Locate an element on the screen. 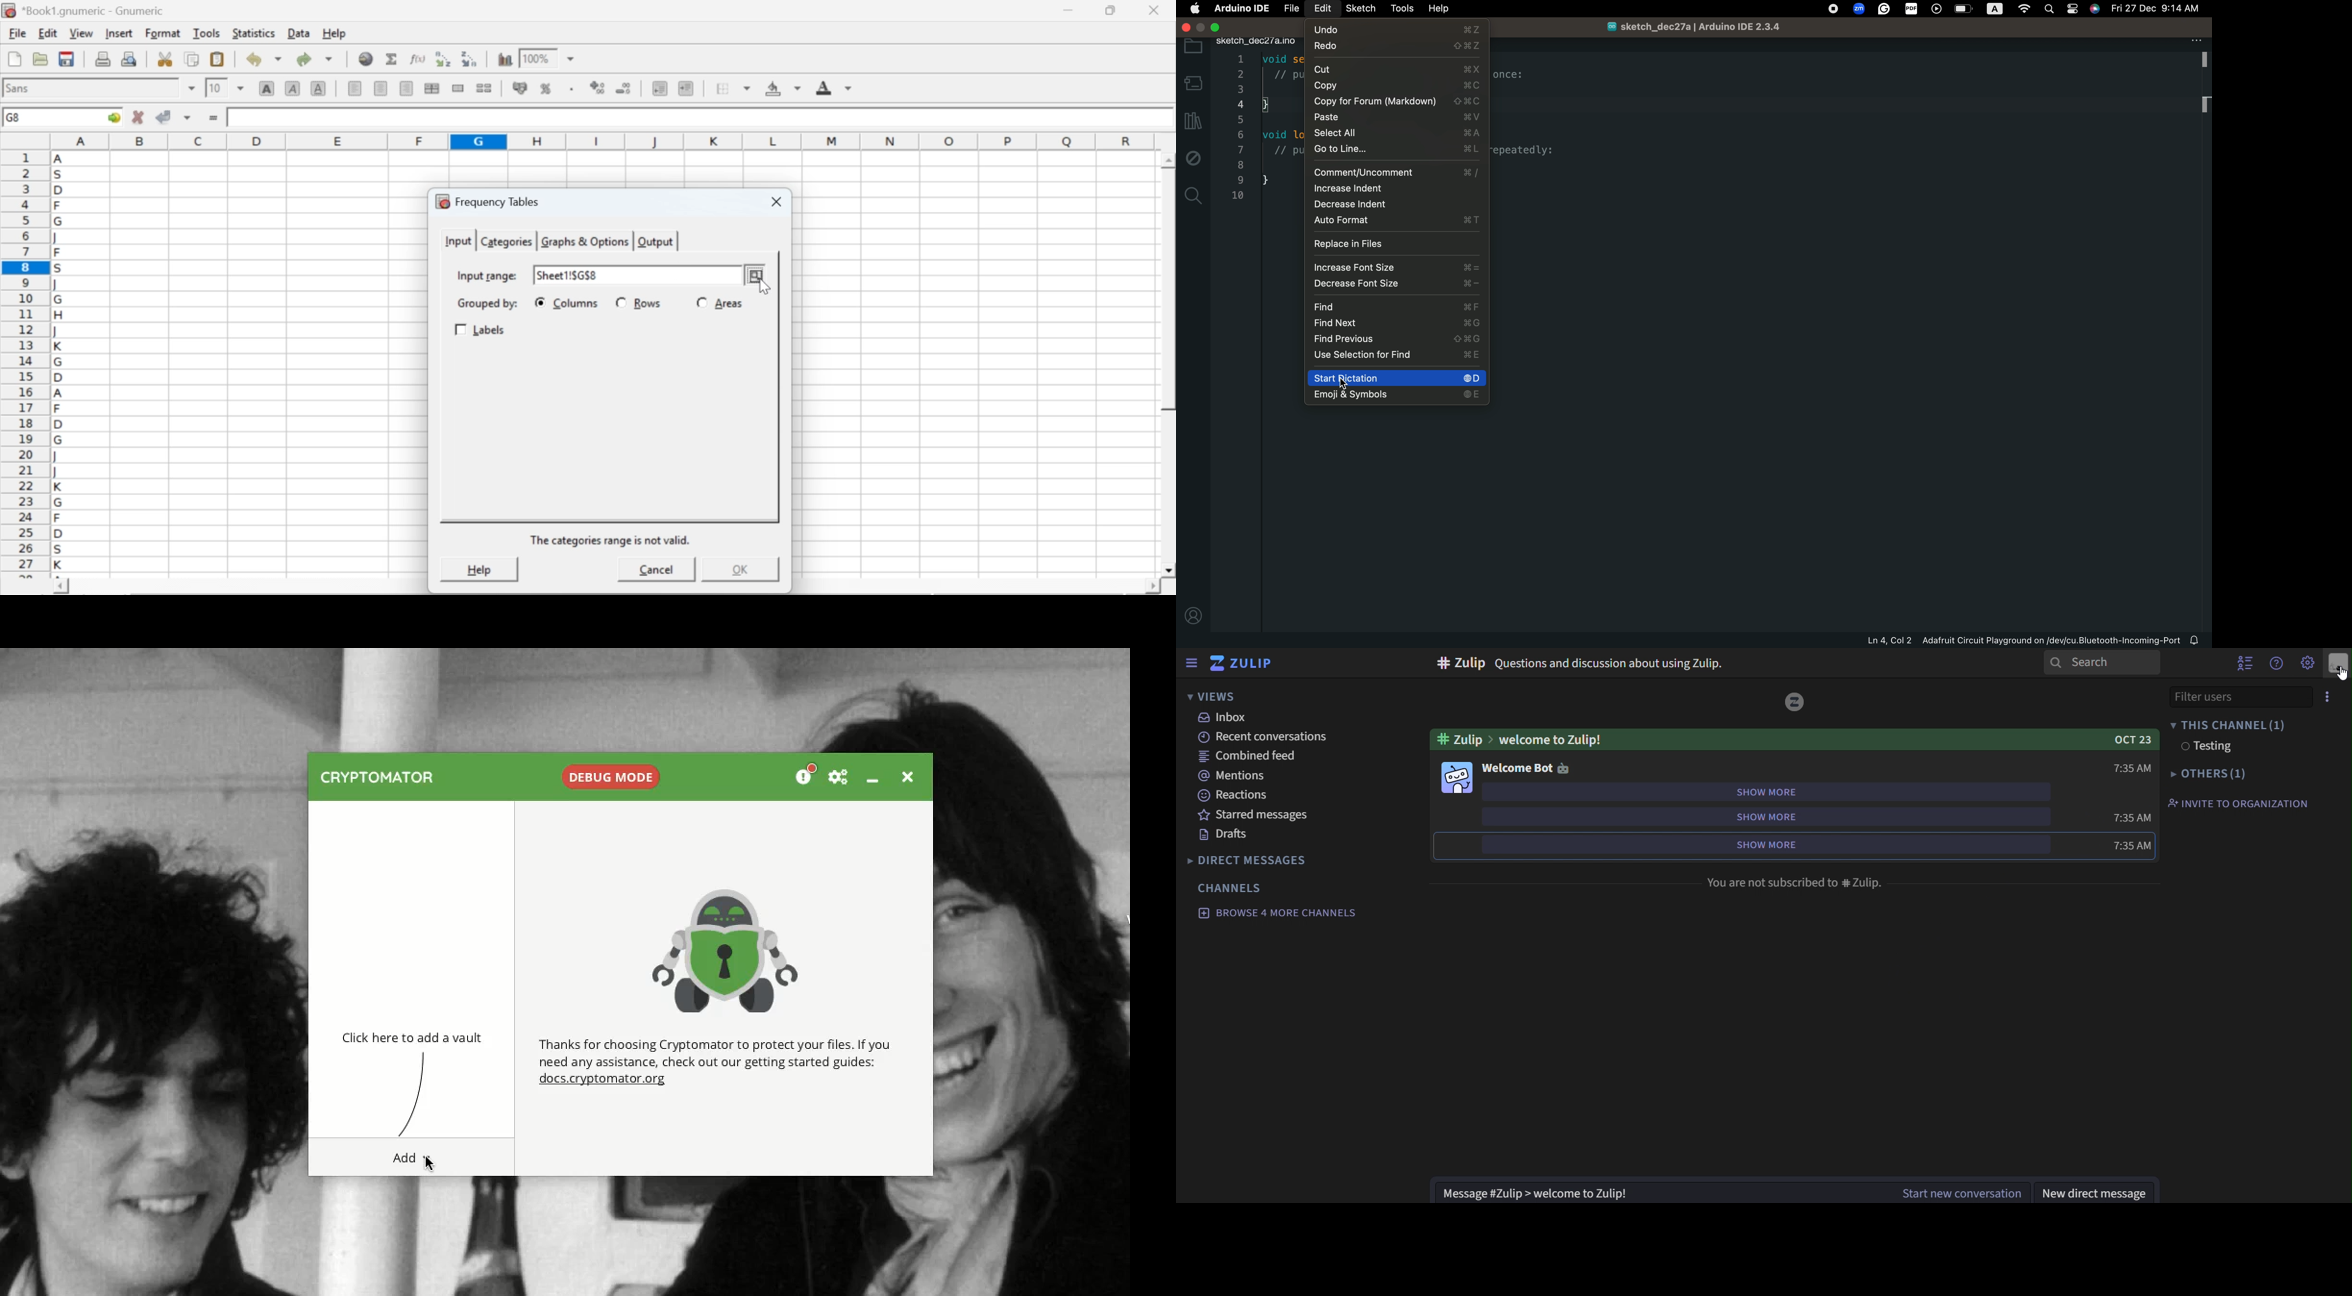 This screenshot has width=2352, height=1316. decrease number of decimals displayed is located at coordinates (597, 88).